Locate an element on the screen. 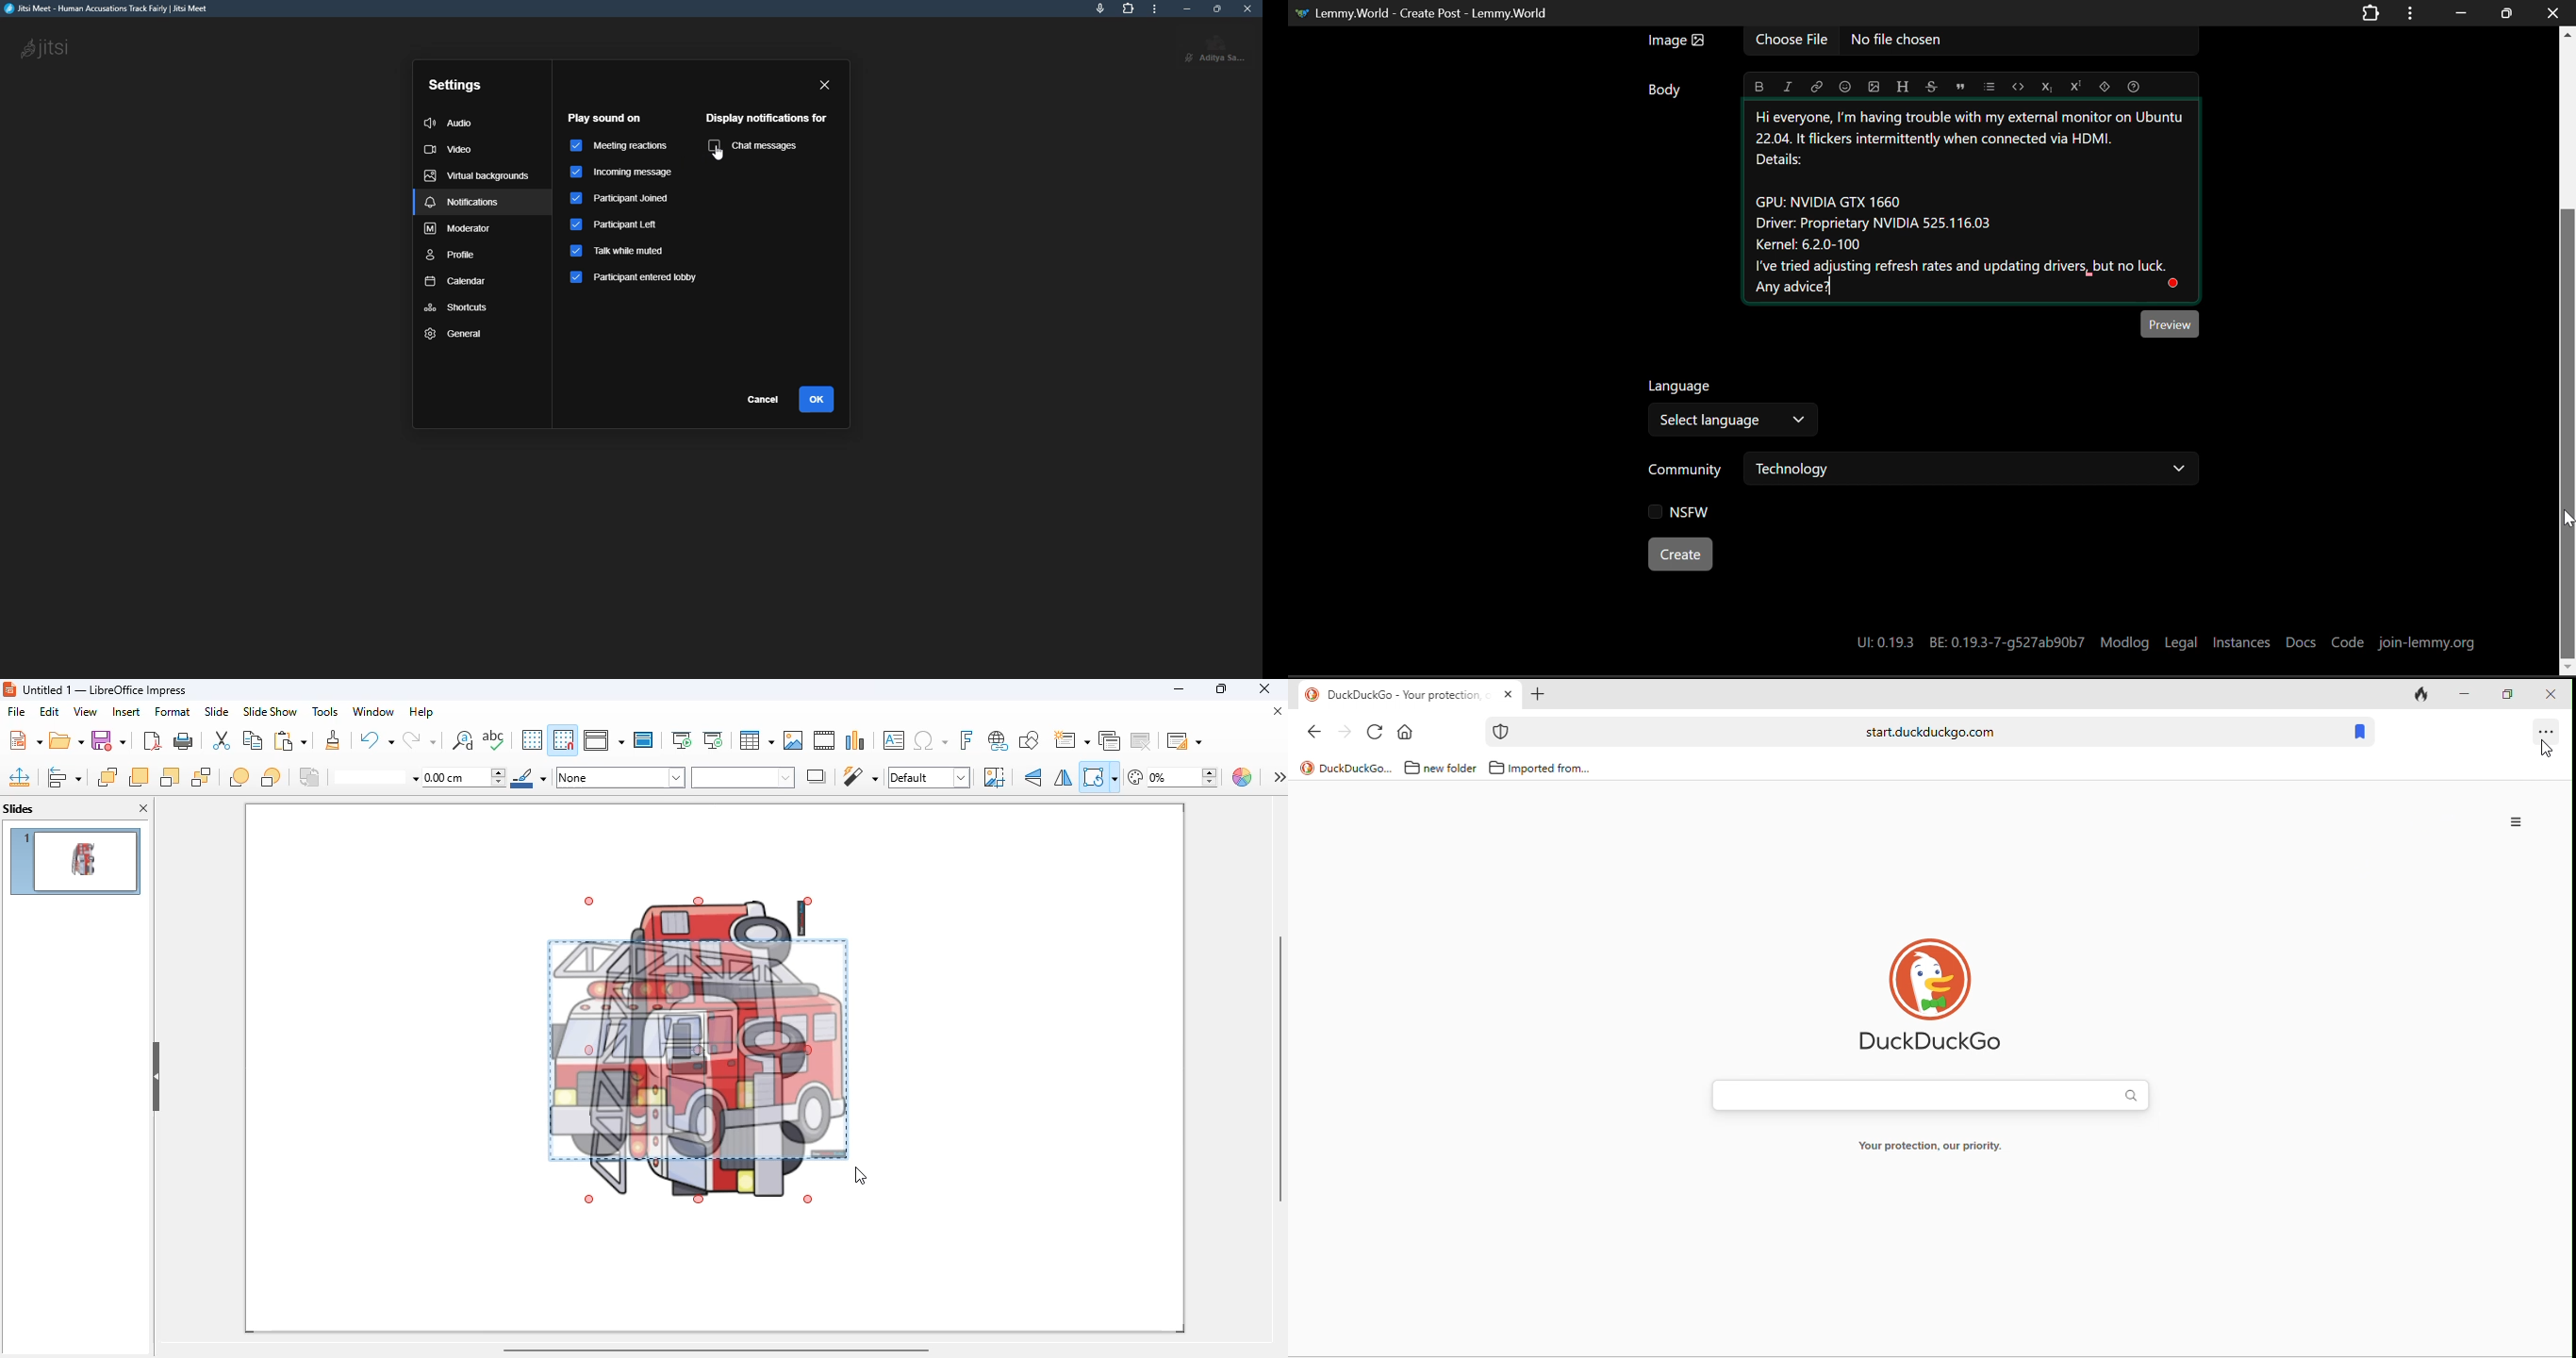 Image resolution: width=2576 pixels, height=1372 pixels. MOUSE_UP Cursor Position is located at coordinates (2568, 519).